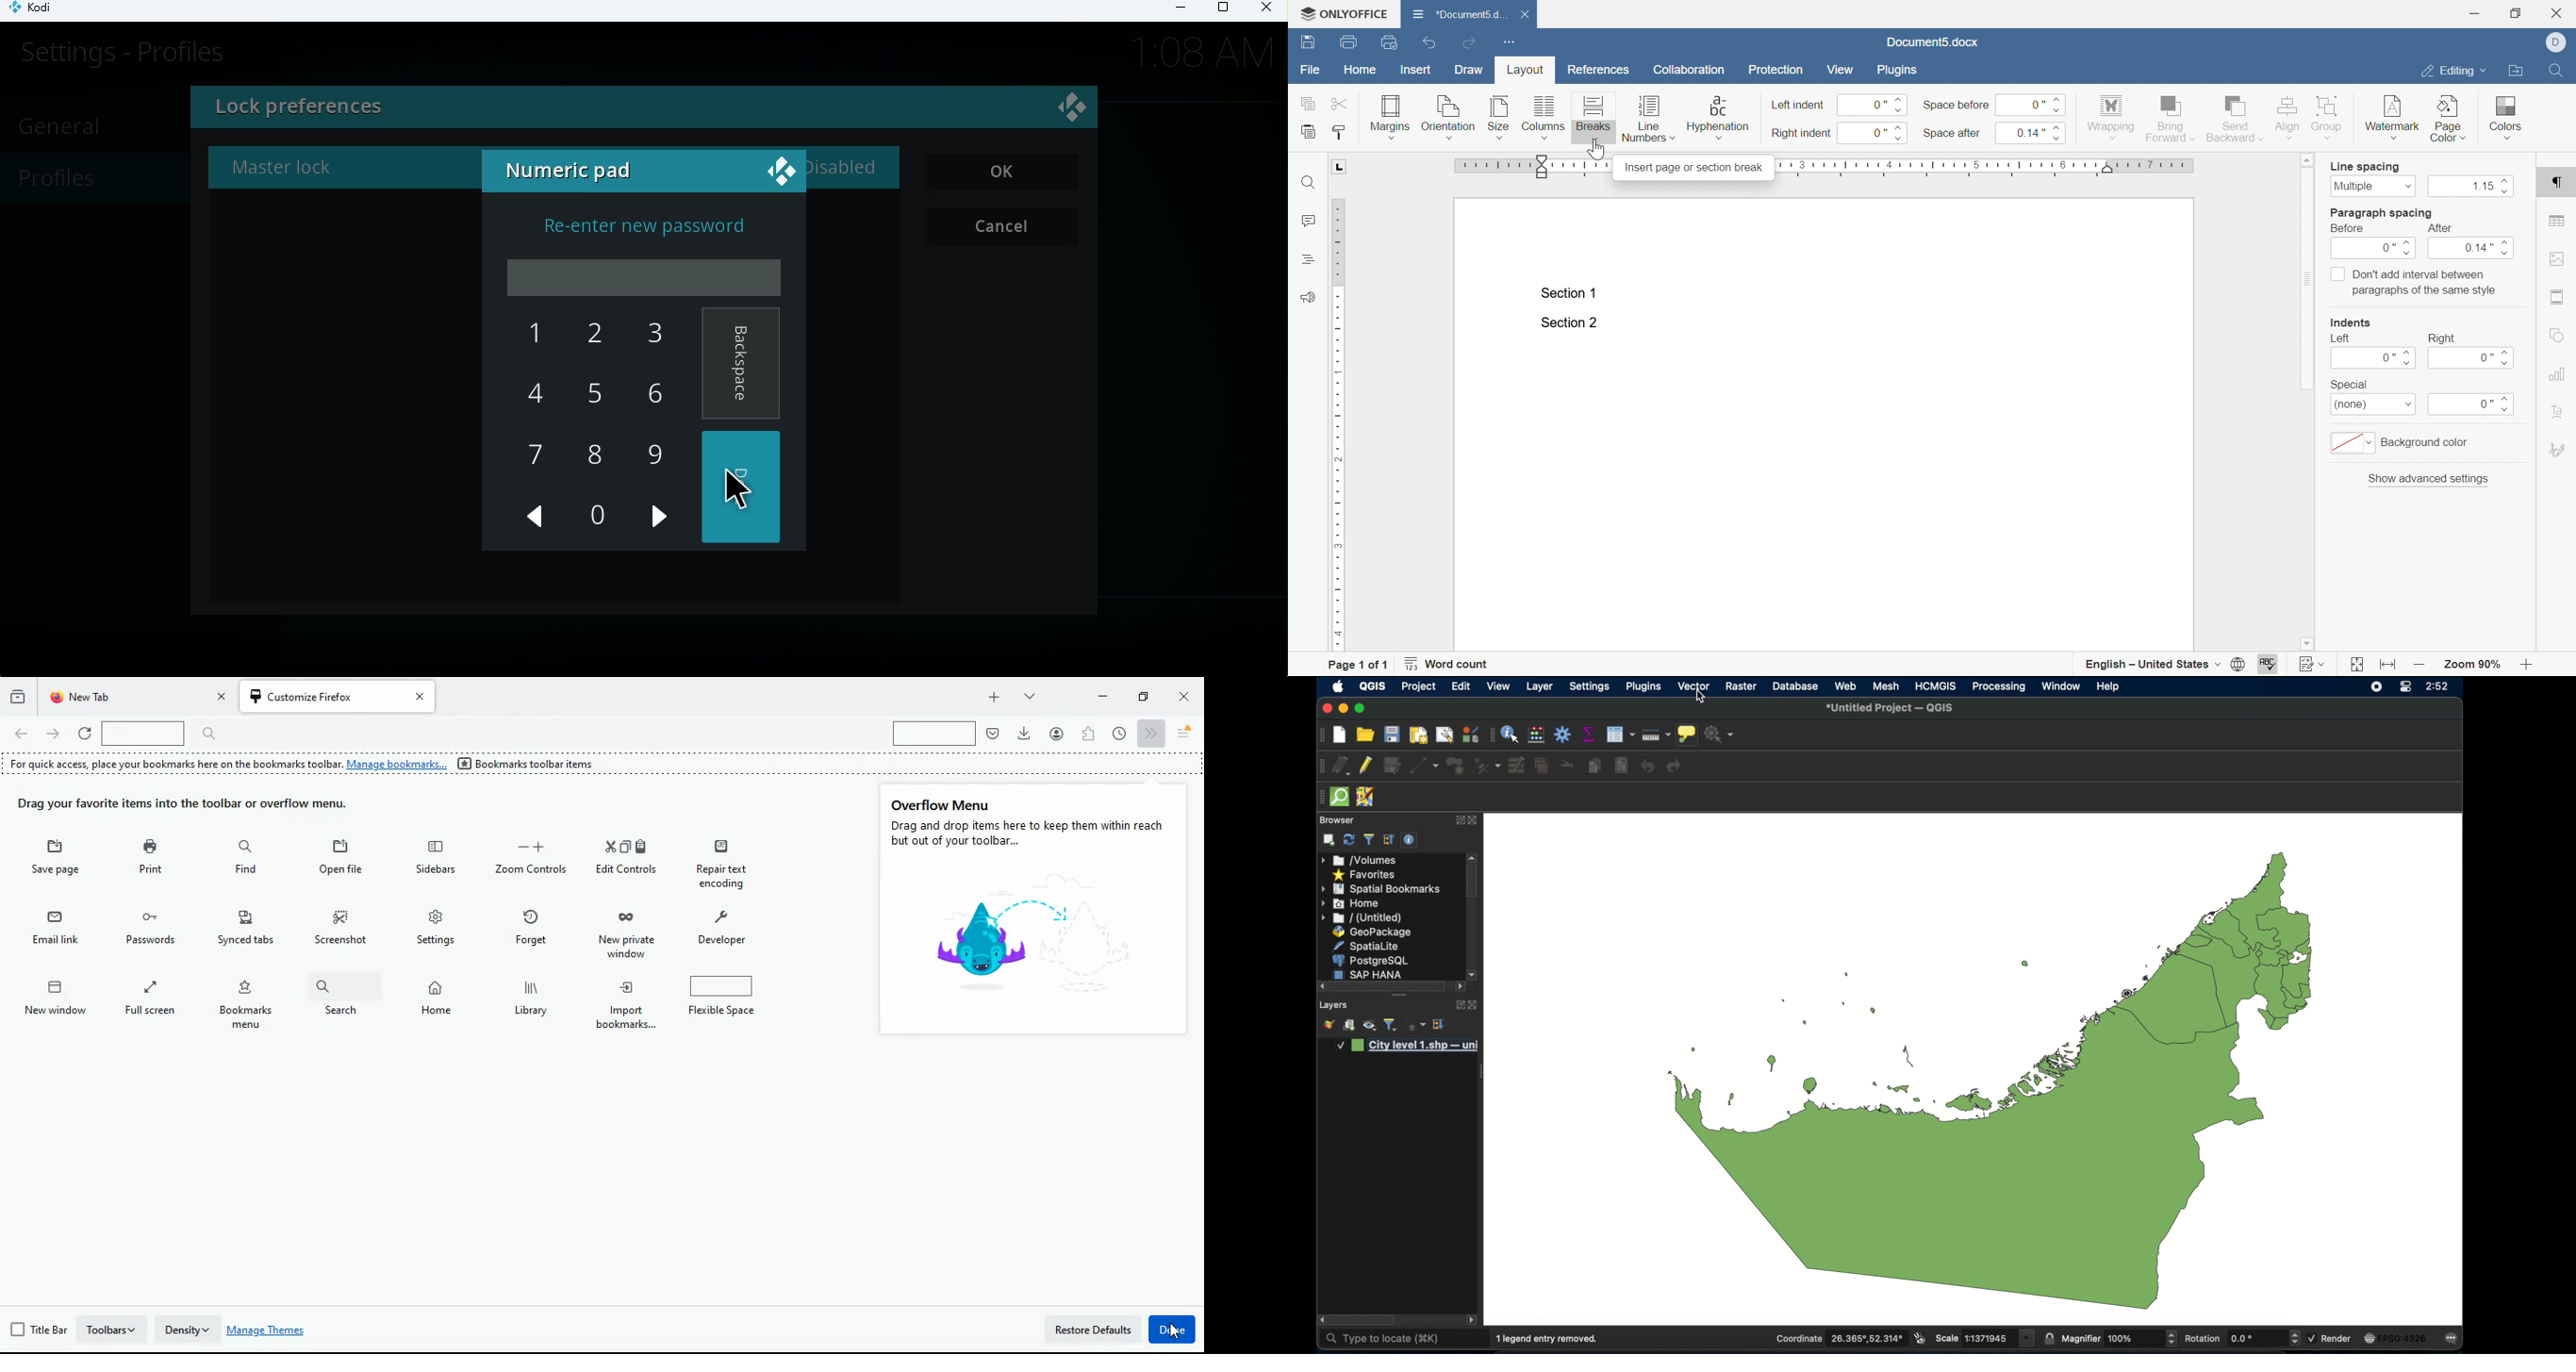 Image resolution: width=2576 pixels, height=1372 pixels. What do you see at coordinates (2313, 663) in the screenshot?
I see `track changes` at bounding box center [2313, 663].